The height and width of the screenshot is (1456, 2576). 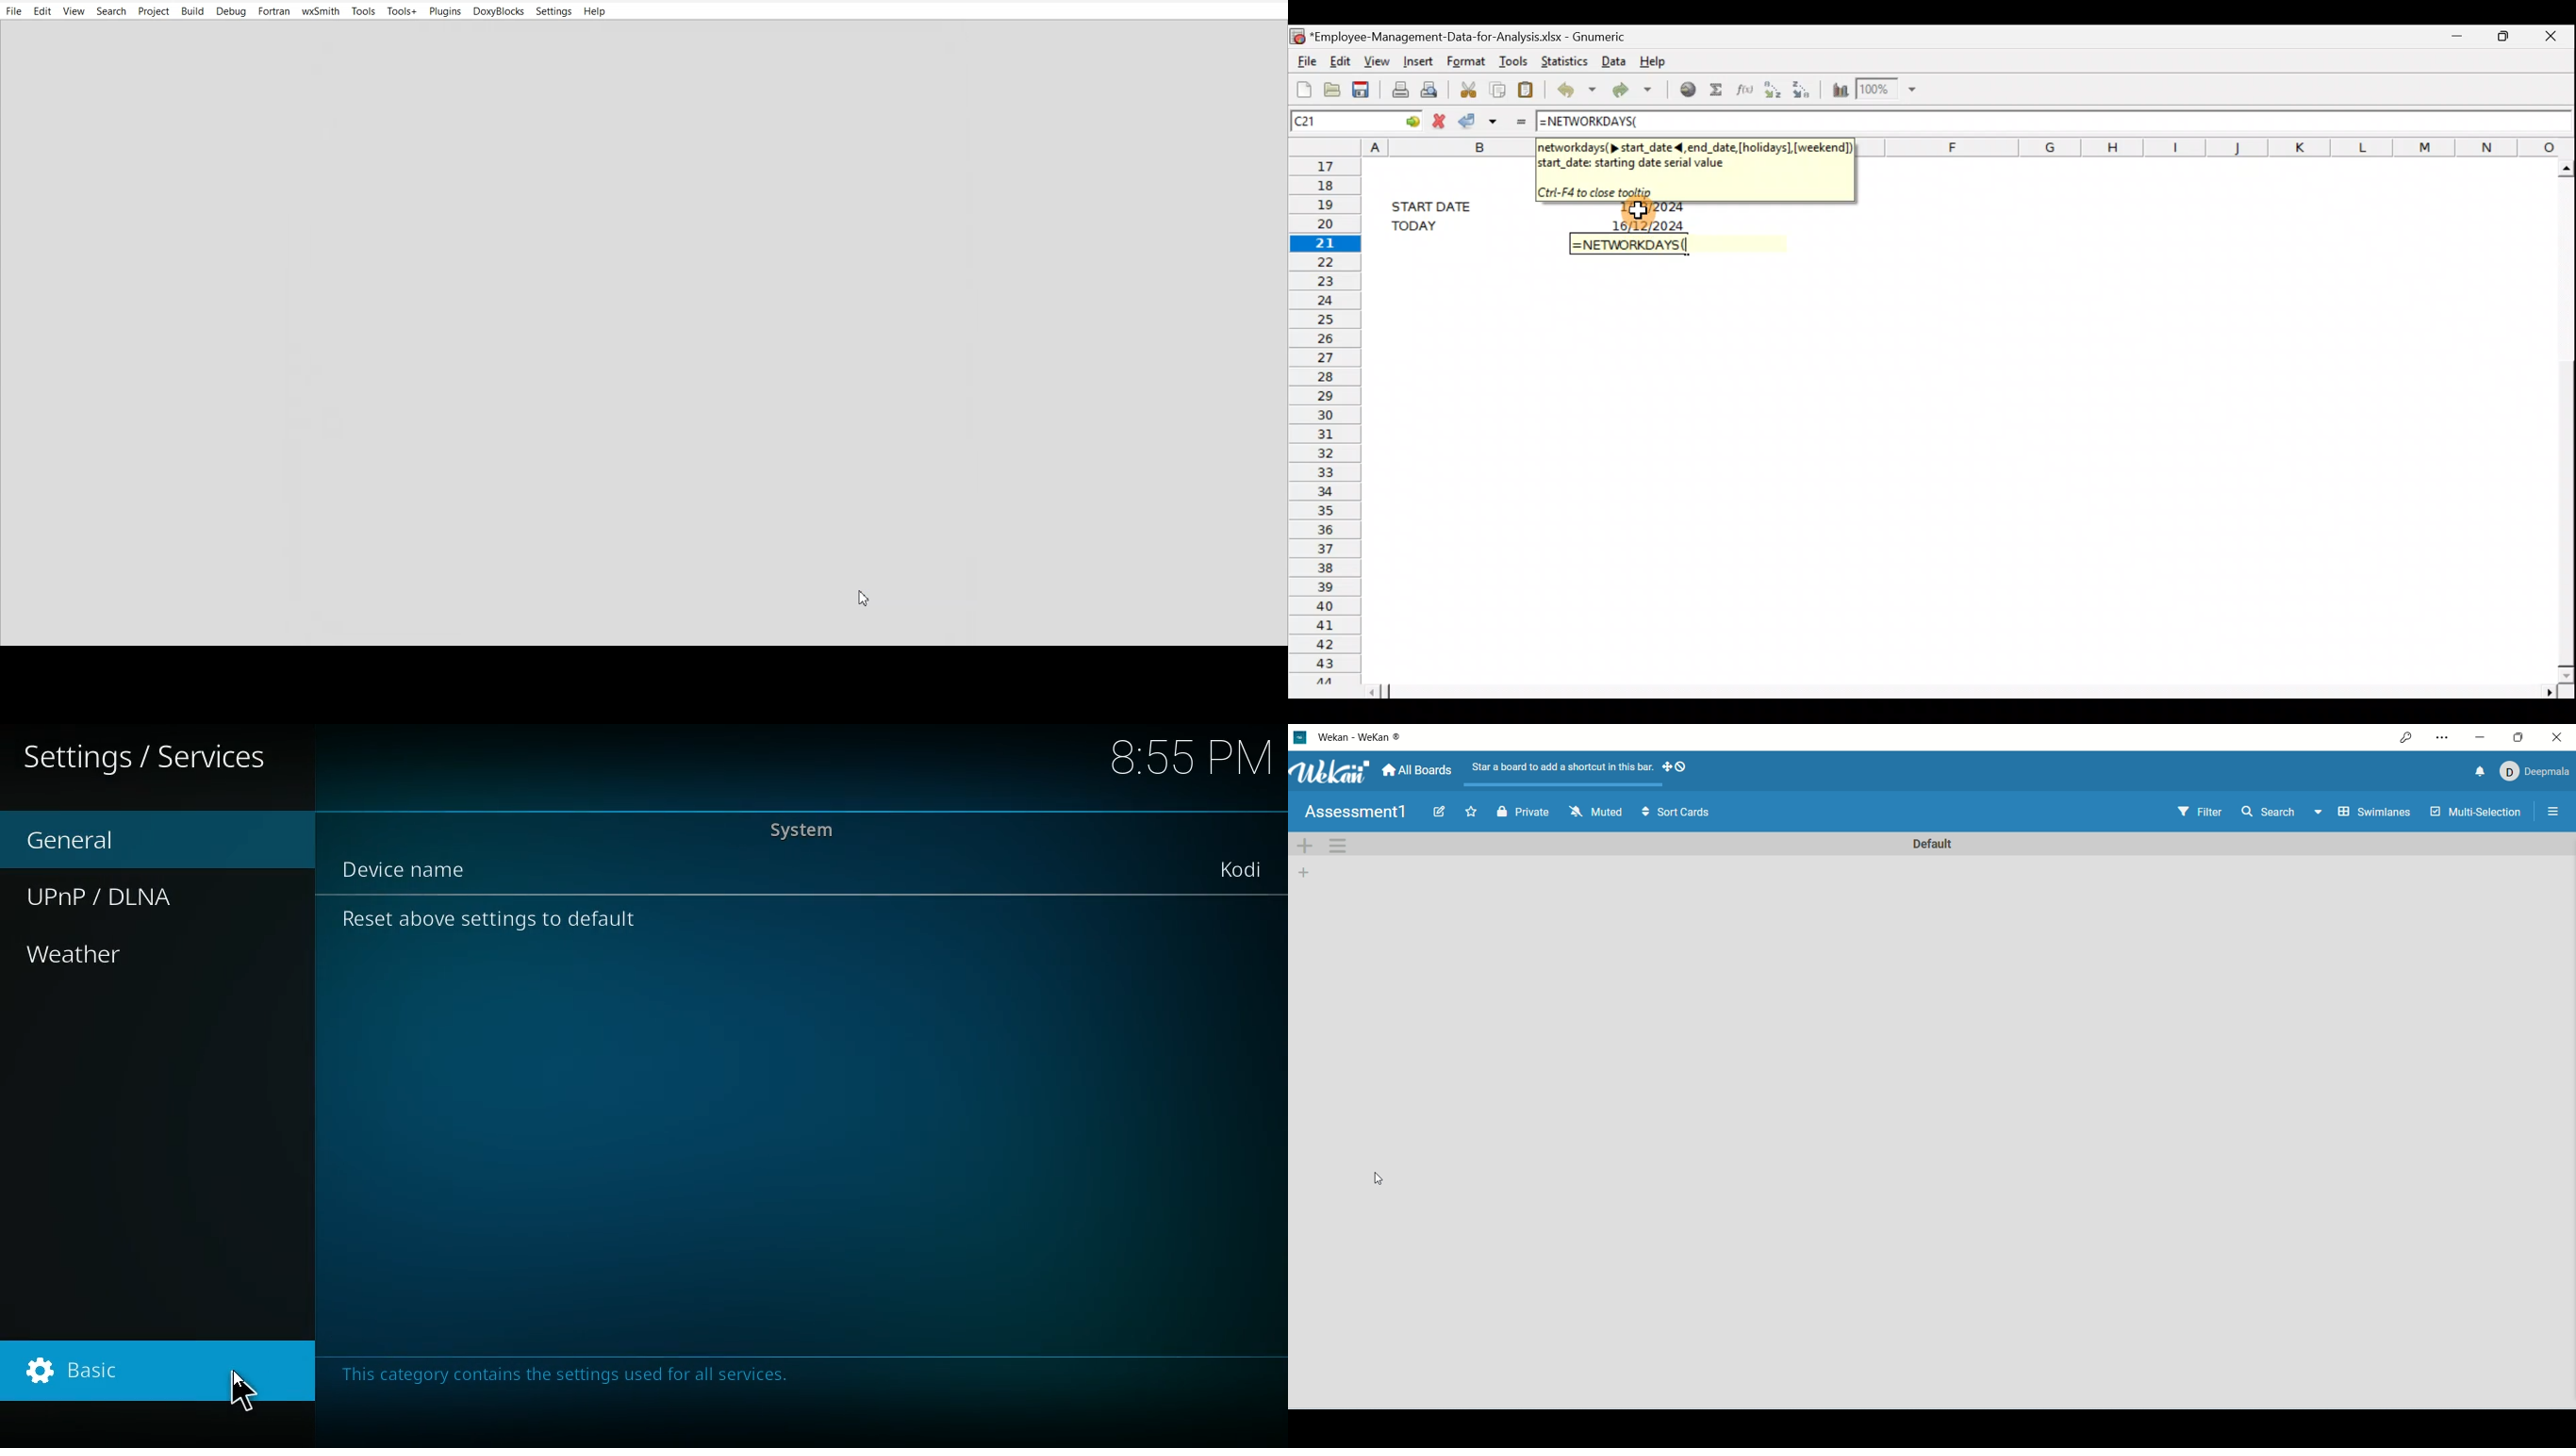 What do you see at coordinates (1651, 208) in the screenshot?
I see `Cursor` at bounding box center [1651, 208].